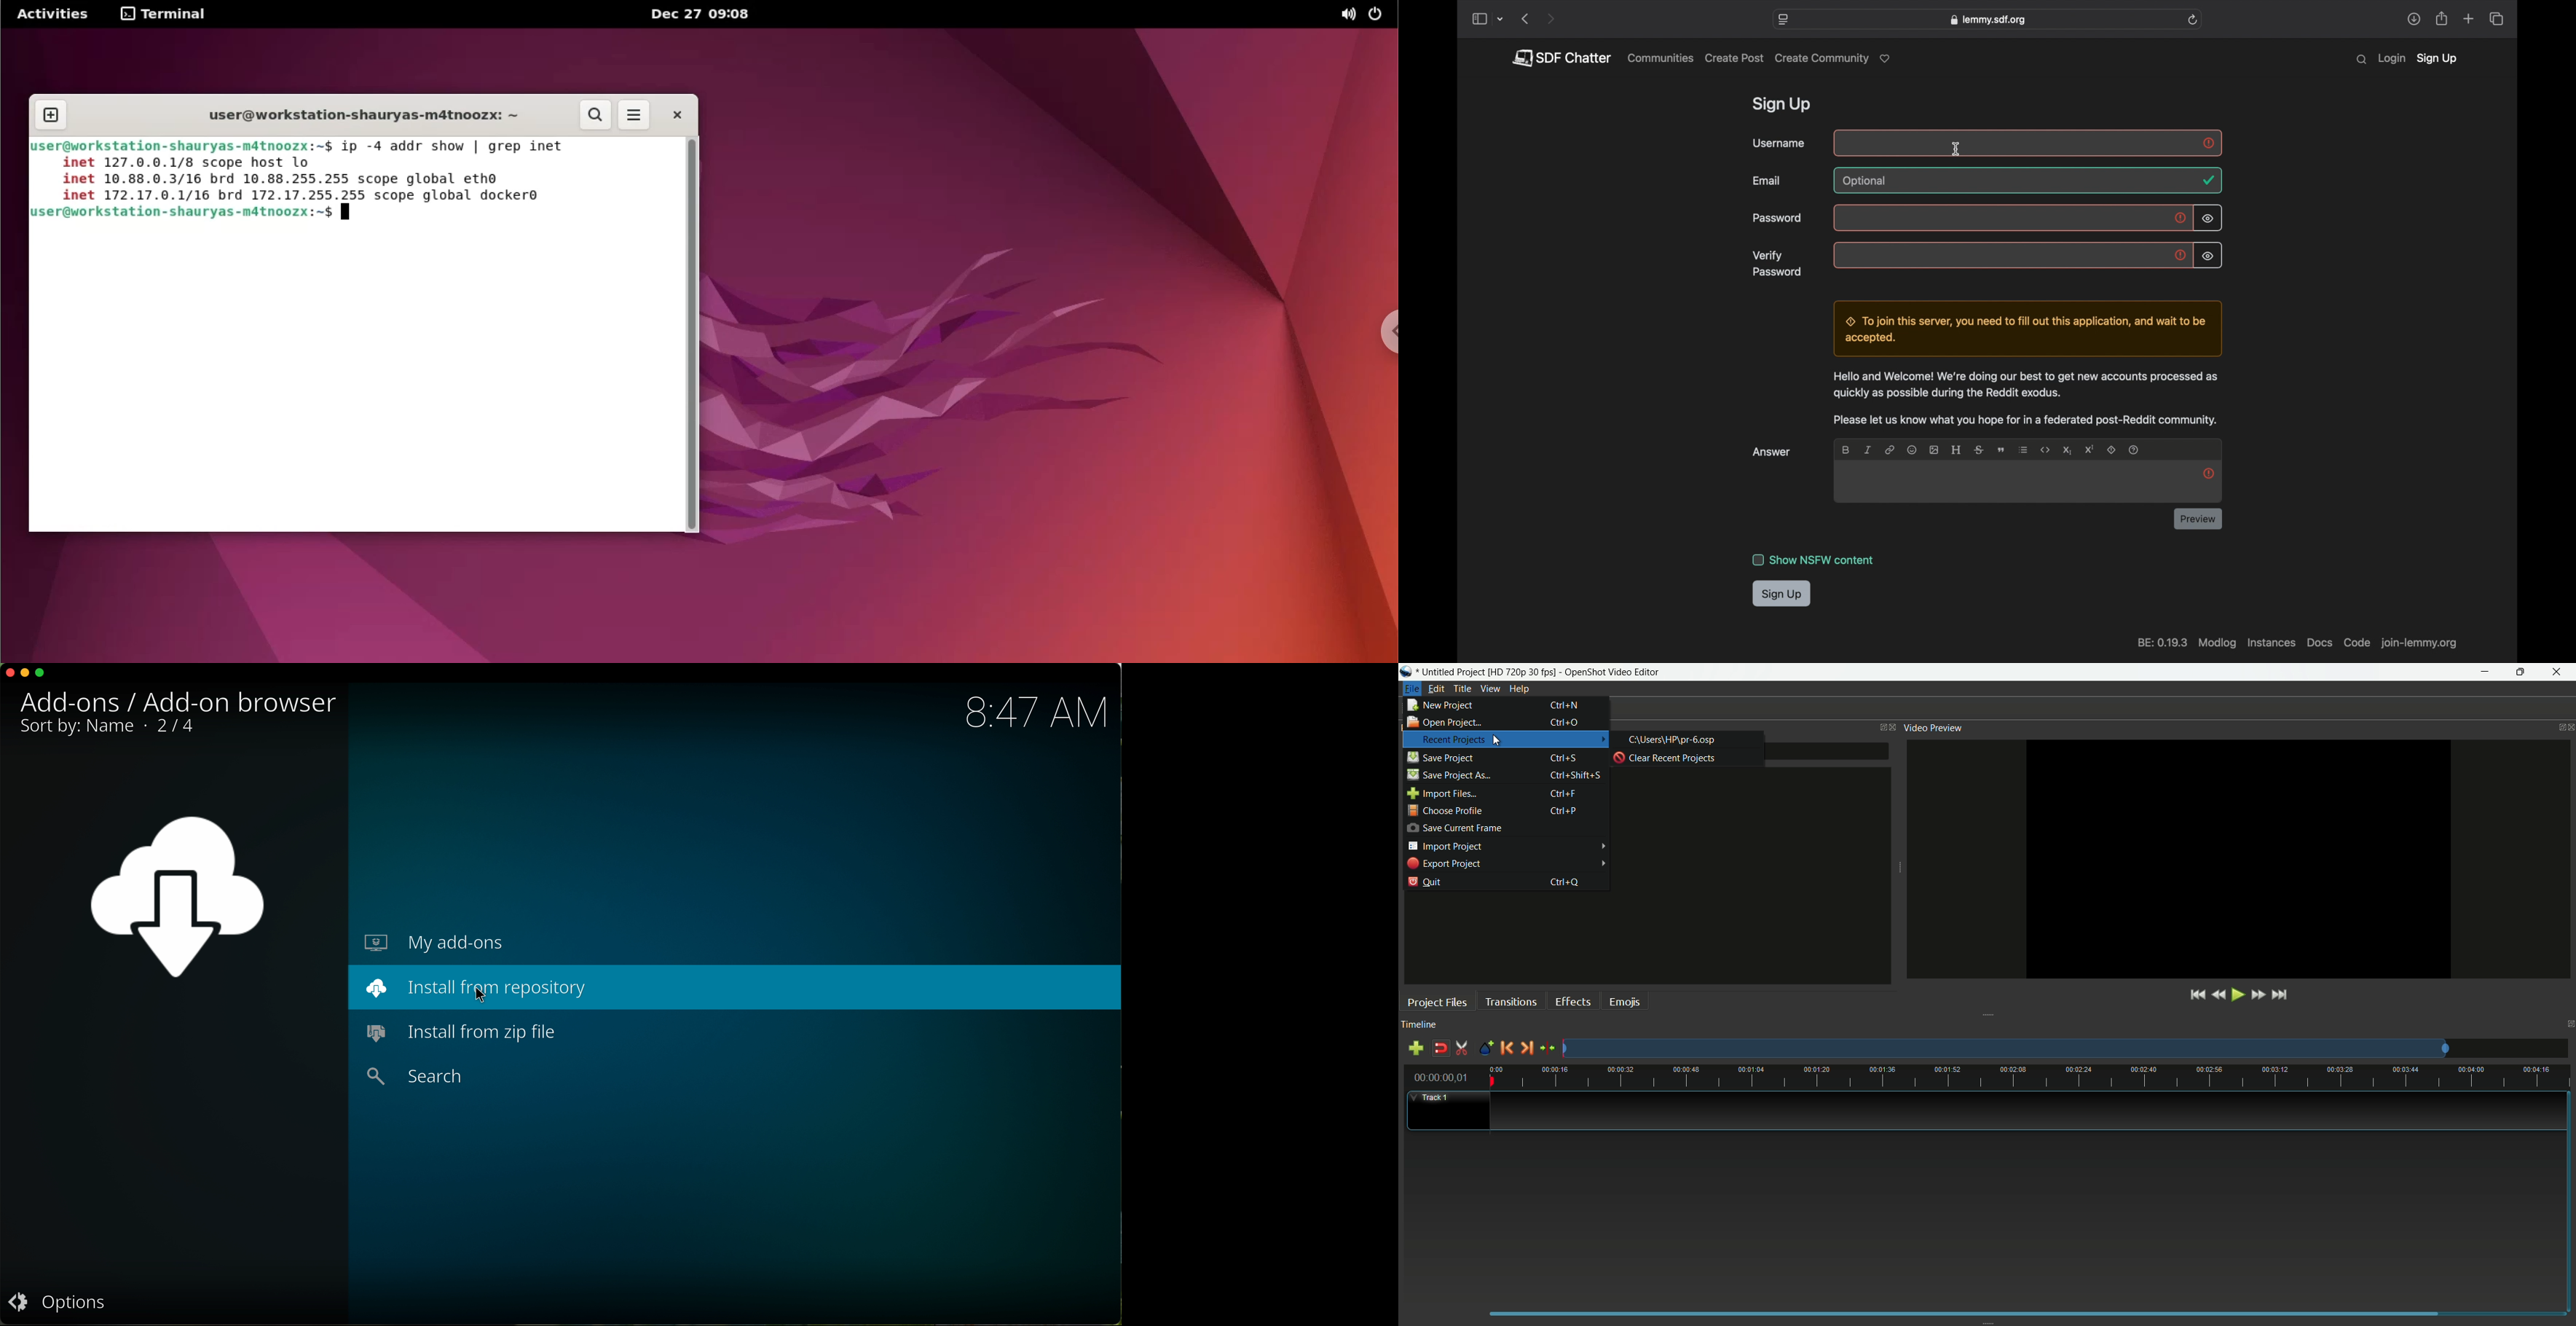 This screenshot has width=2576, height=1344. What do you see at coordinates (8, 674) in the screenshot?
I see `close program` at bounding box center [8, 674].